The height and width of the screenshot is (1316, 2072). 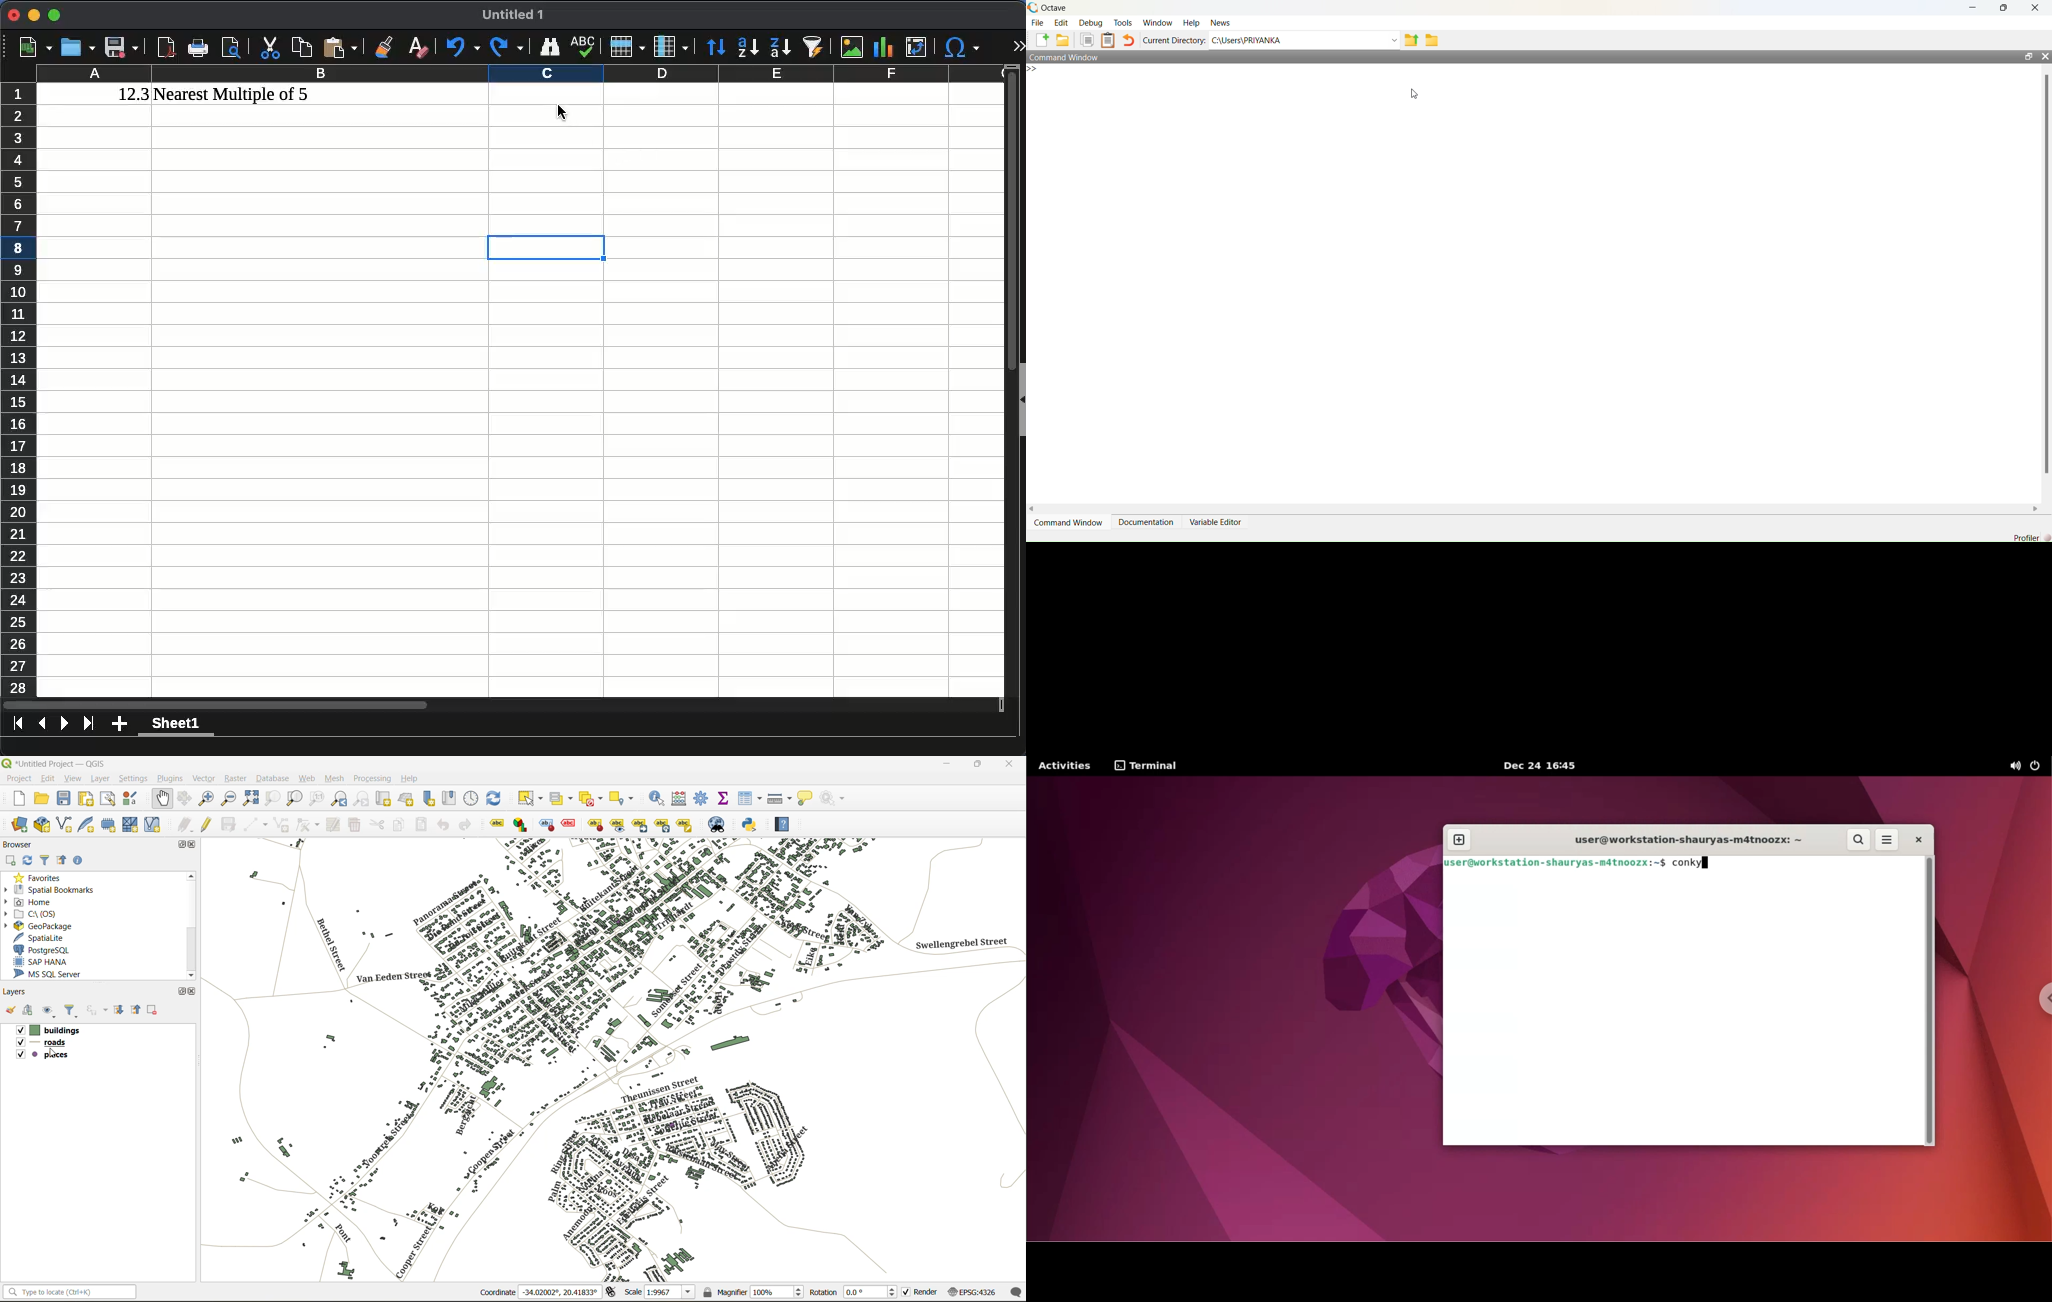 I want to click on spatialite, so click(x=40, y=939).